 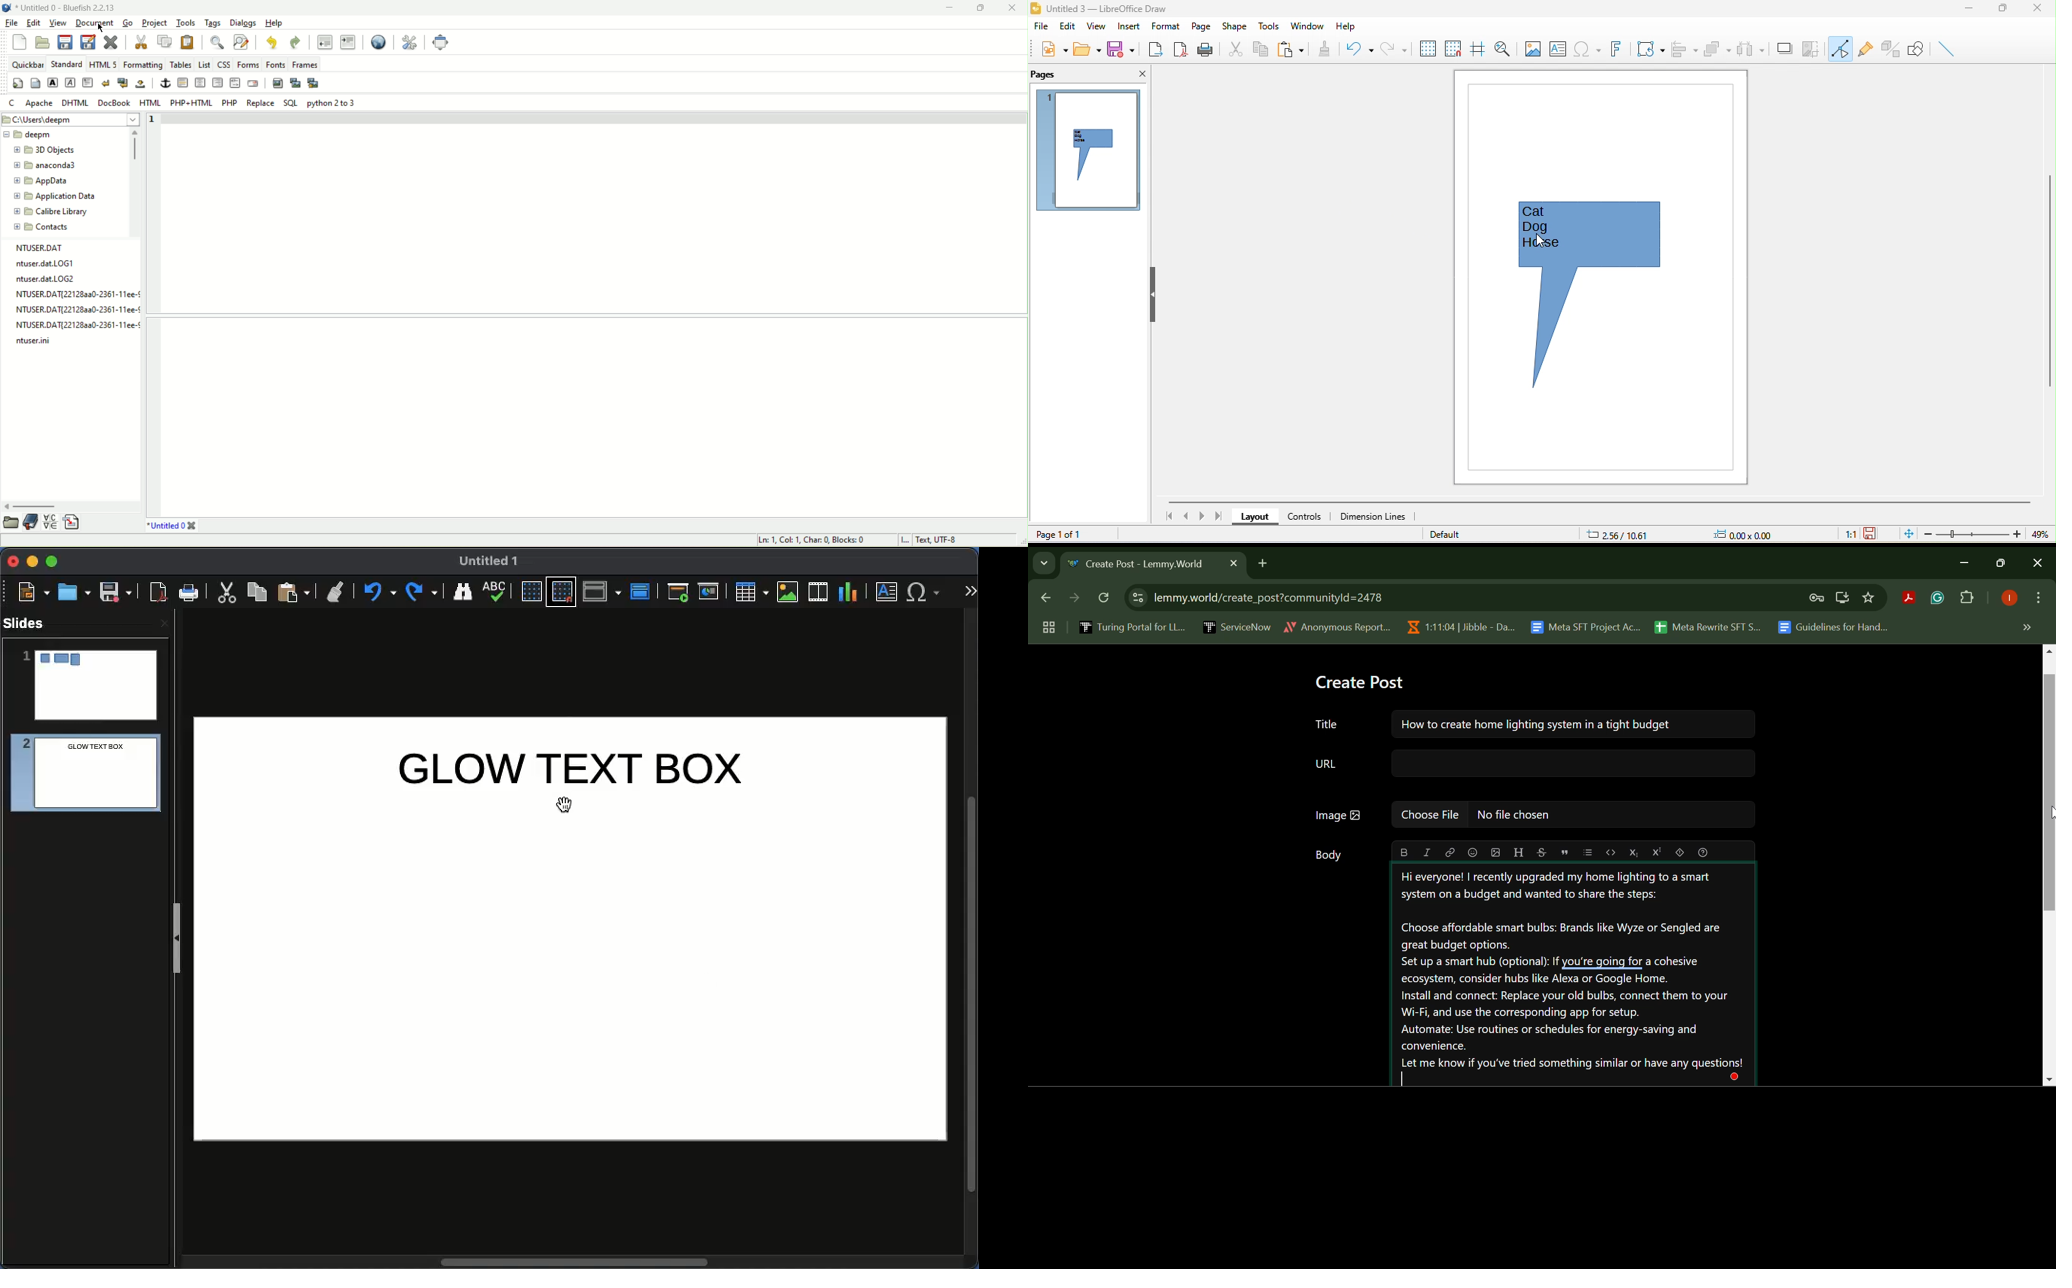 What do you see at coordinates (1096, 28) in the screenshot?
I see `view` at bounding box center [1096, 28].